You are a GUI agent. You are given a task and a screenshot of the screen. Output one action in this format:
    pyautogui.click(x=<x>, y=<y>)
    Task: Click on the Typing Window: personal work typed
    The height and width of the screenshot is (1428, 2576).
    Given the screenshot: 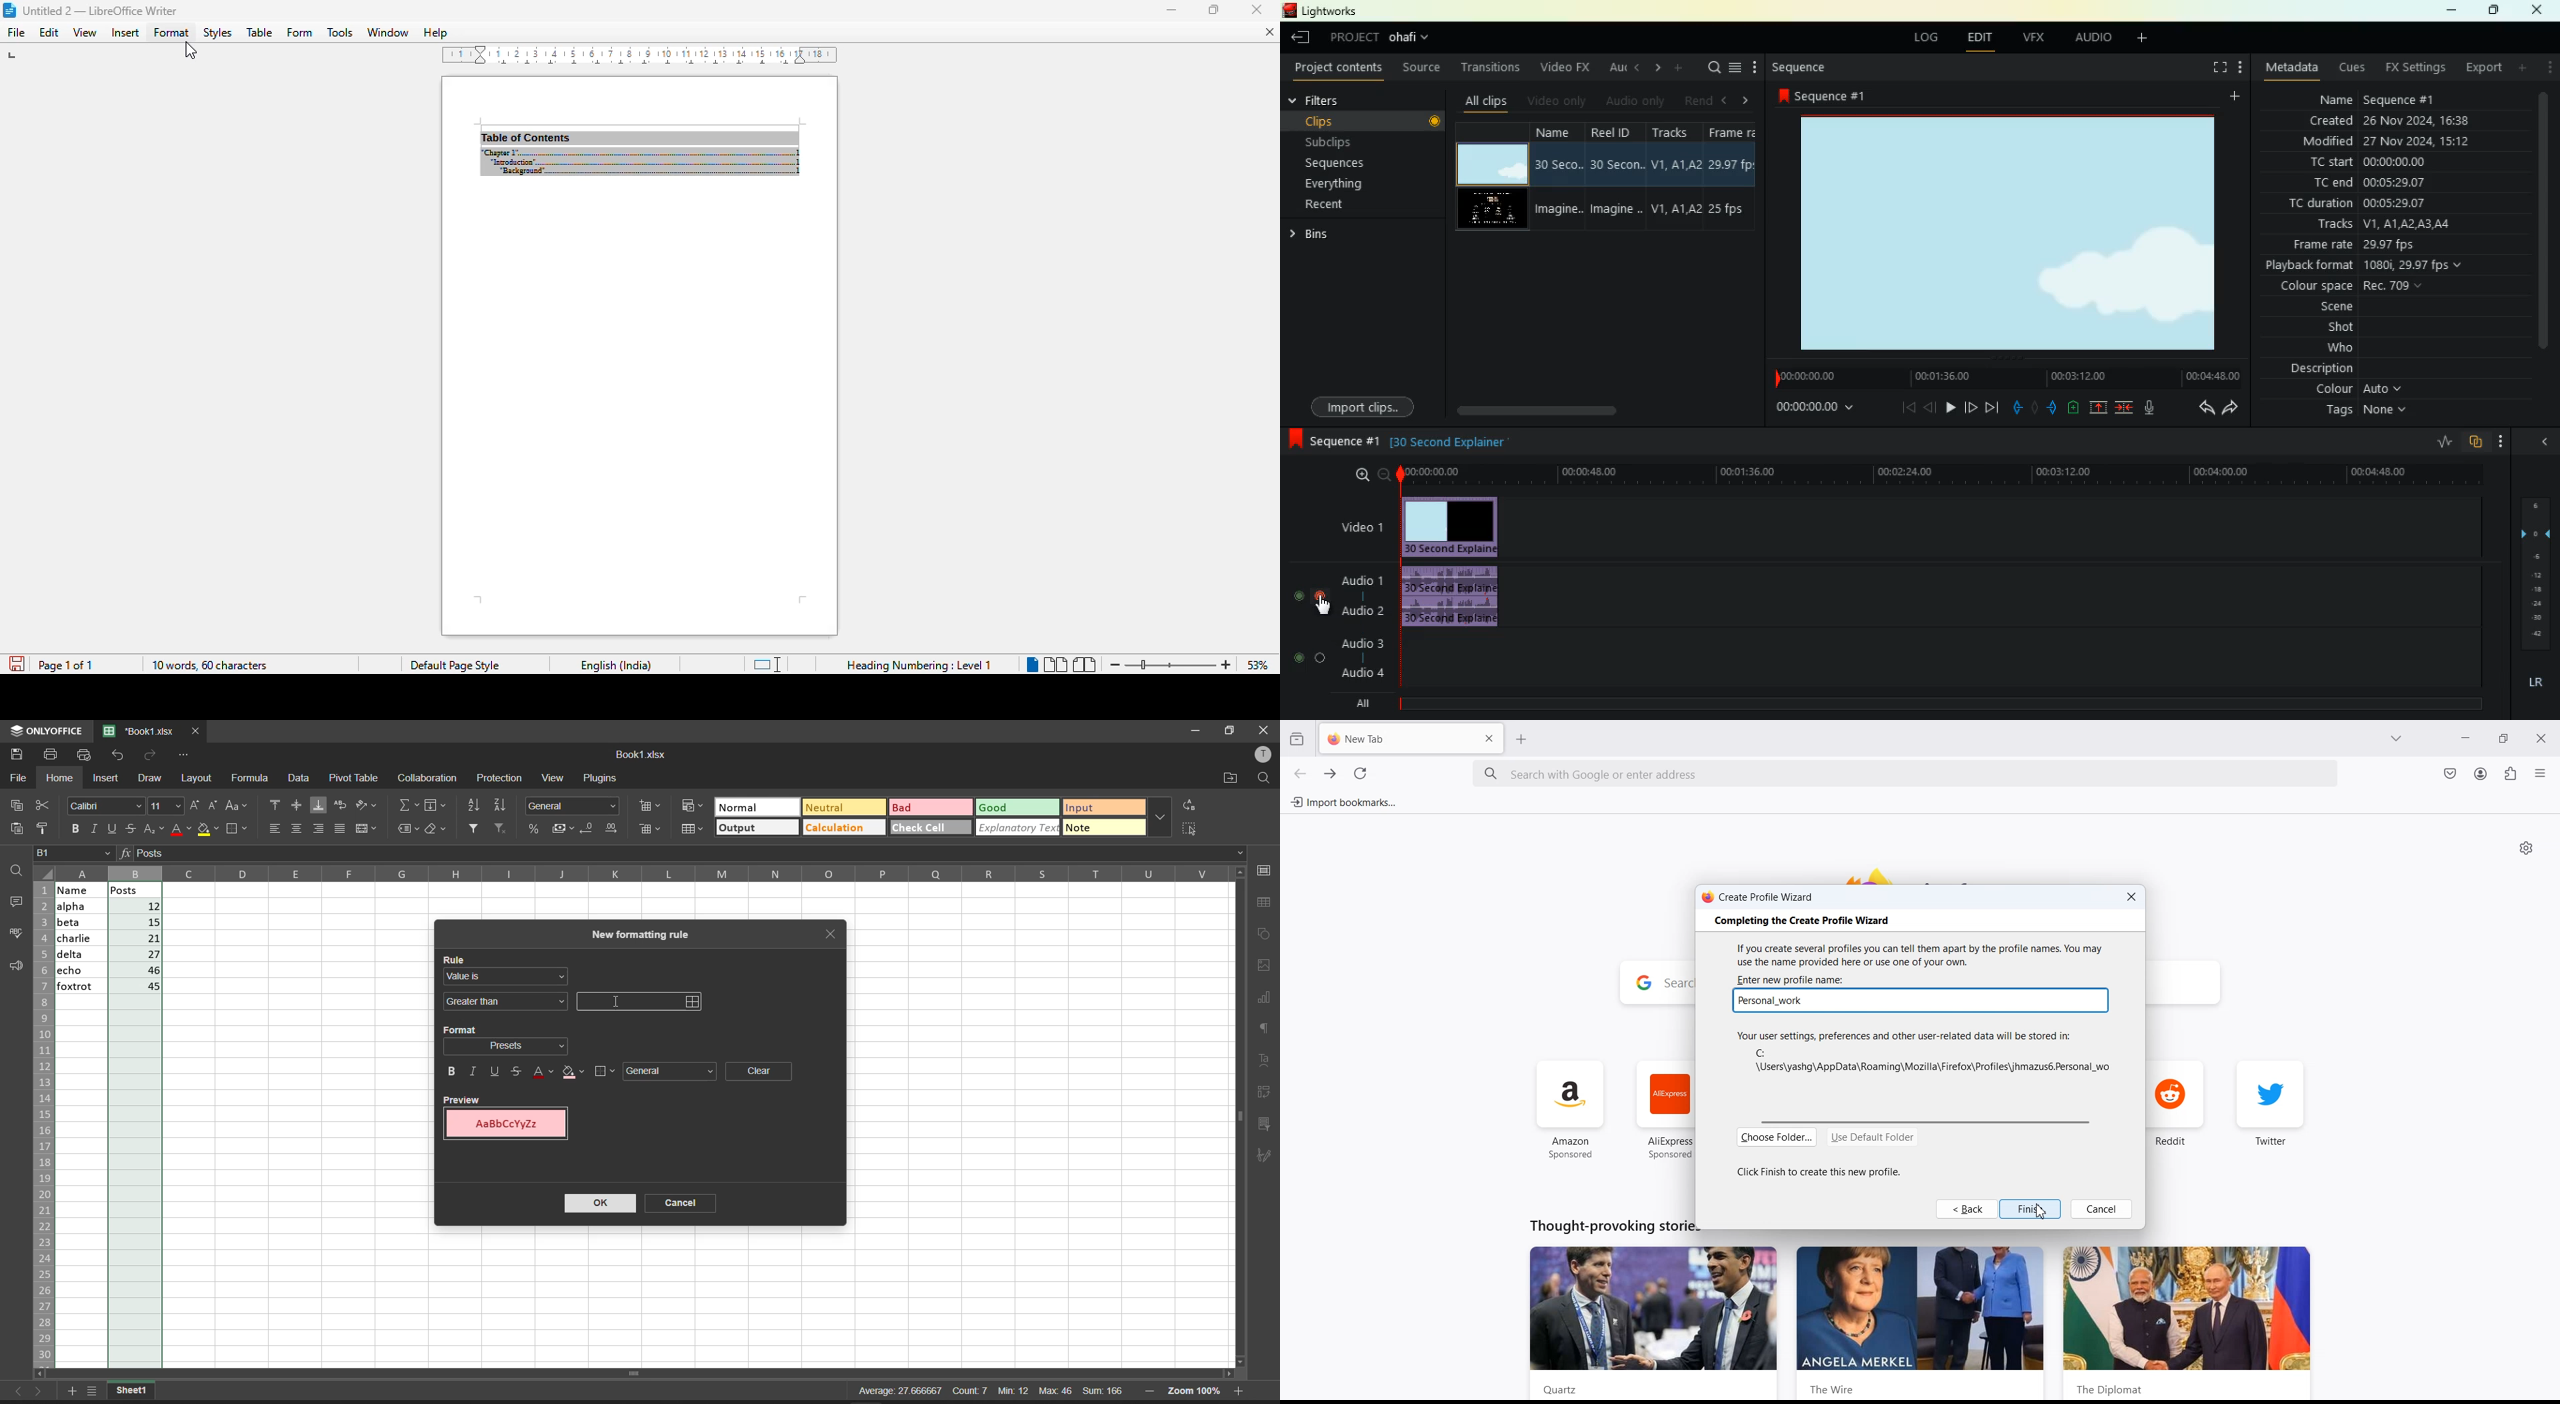 What is the action you would take?
    pyautogui.click(x=1923, y=999)
    